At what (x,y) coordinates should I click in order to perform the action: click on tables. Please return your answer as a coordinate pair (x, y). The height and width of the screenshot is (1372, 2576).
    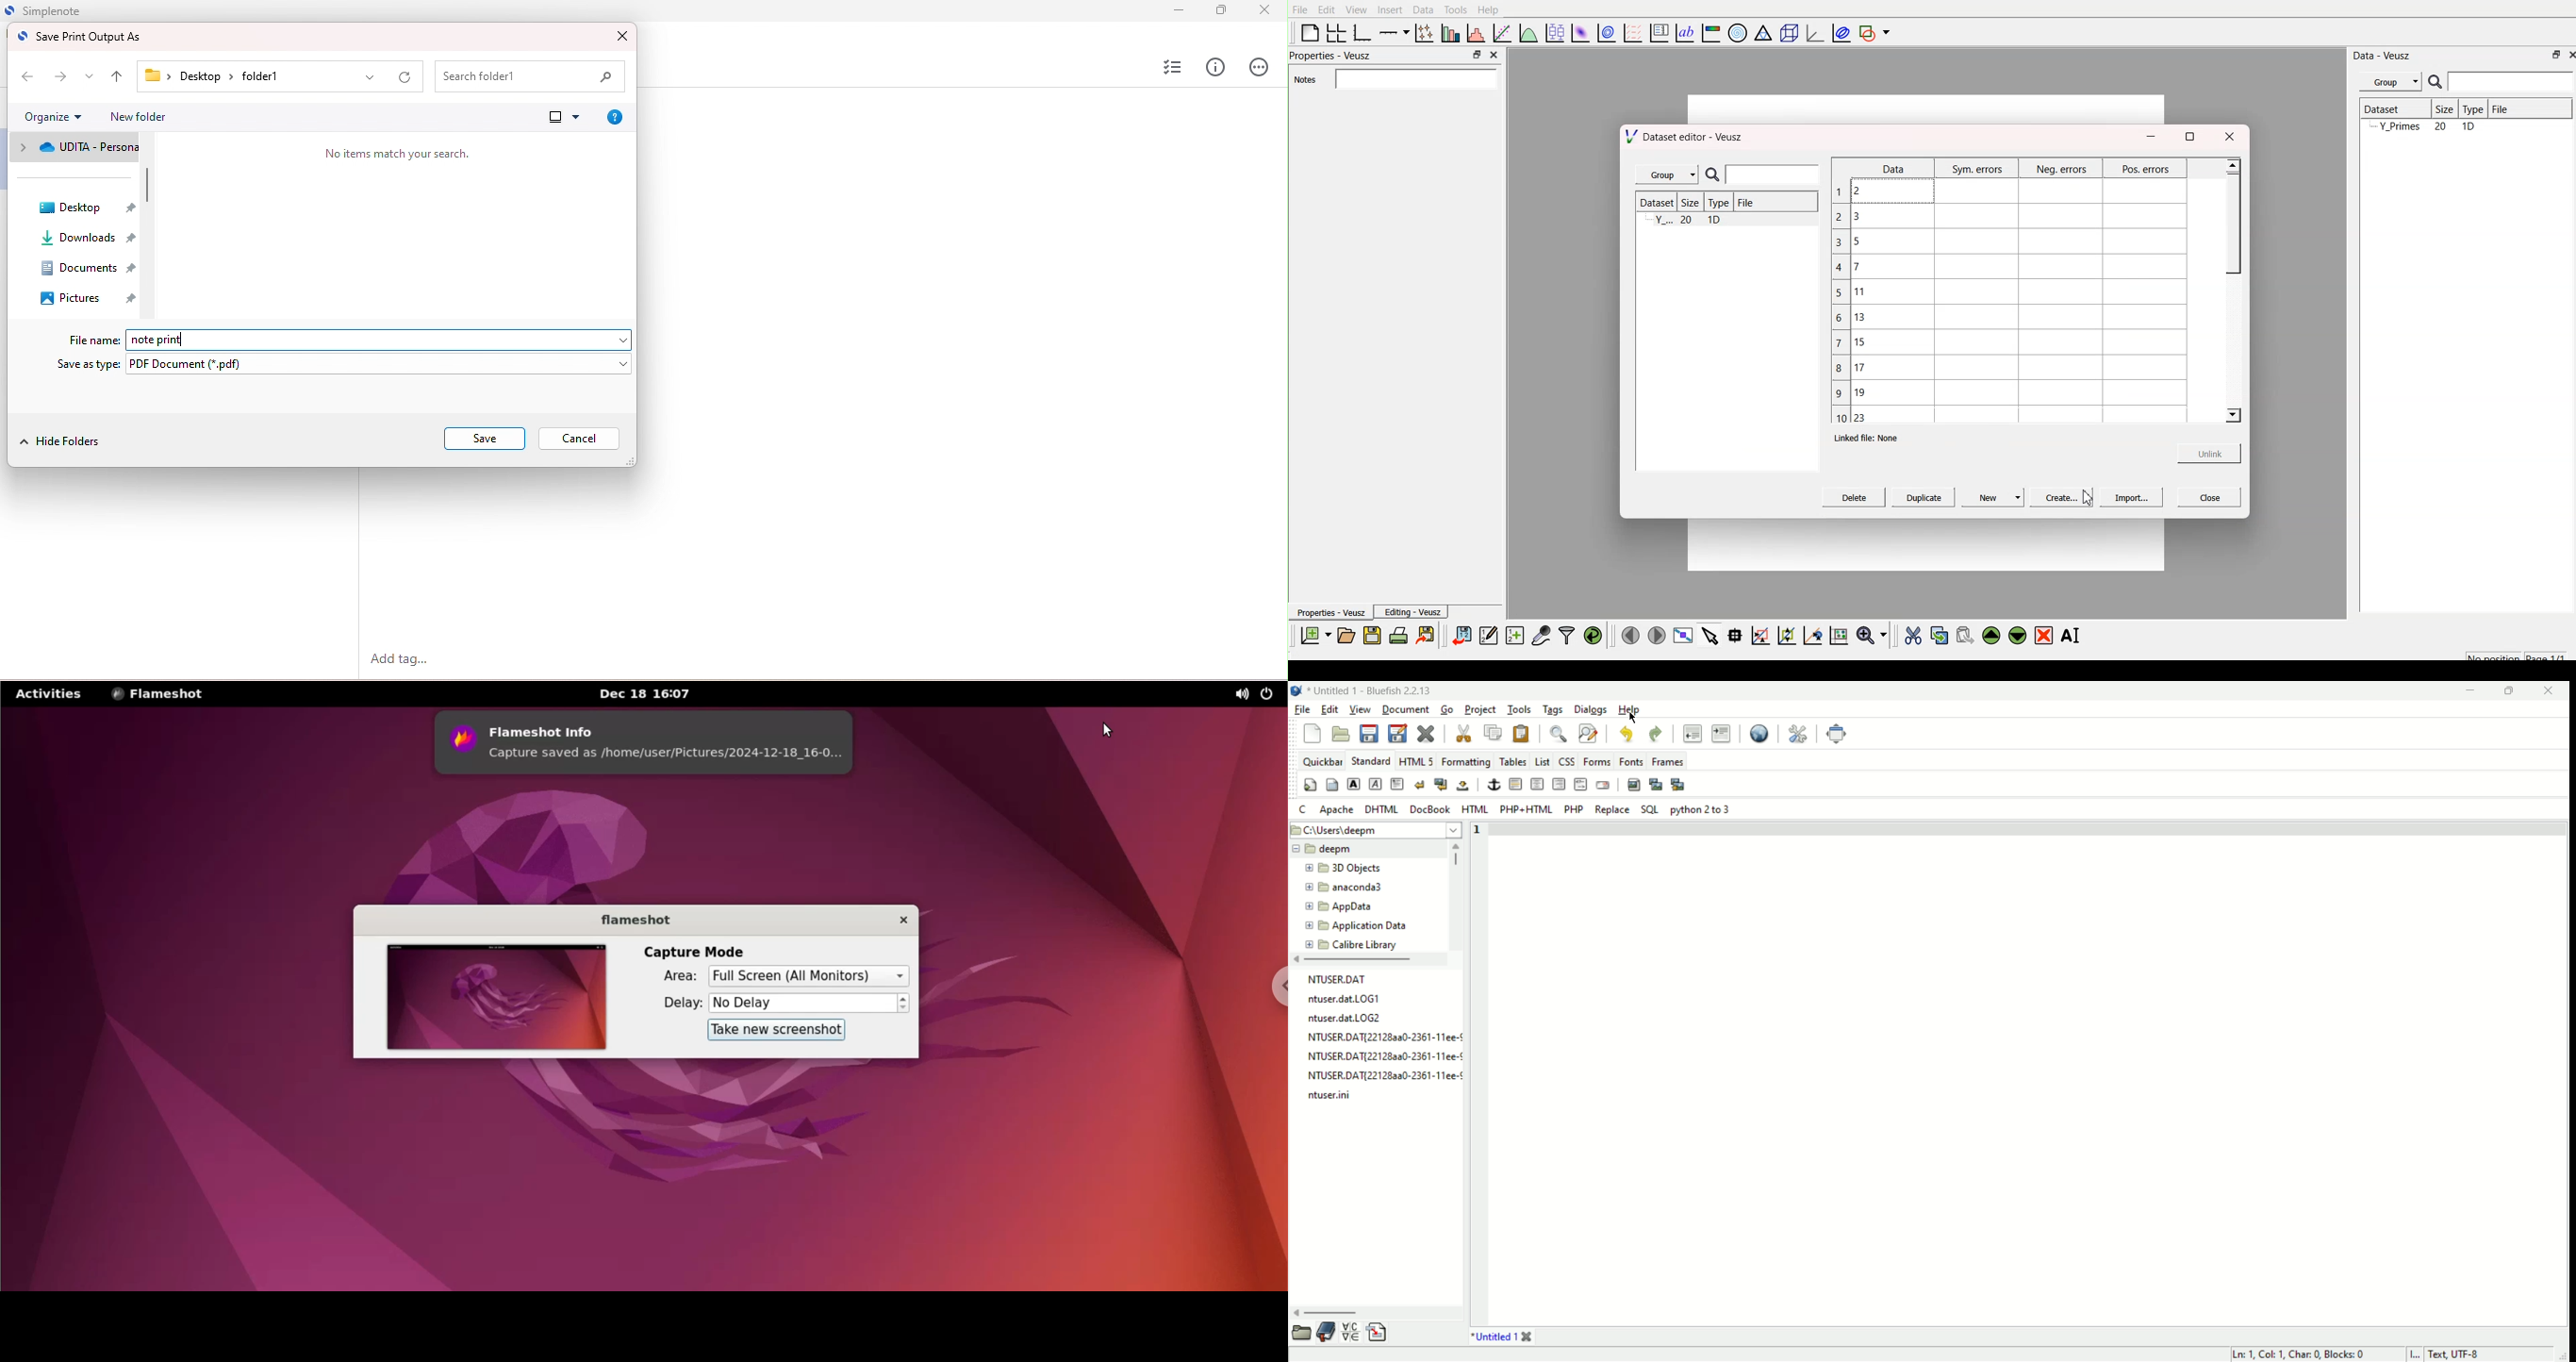
    Looking at the image, I should click on (1511, 762).